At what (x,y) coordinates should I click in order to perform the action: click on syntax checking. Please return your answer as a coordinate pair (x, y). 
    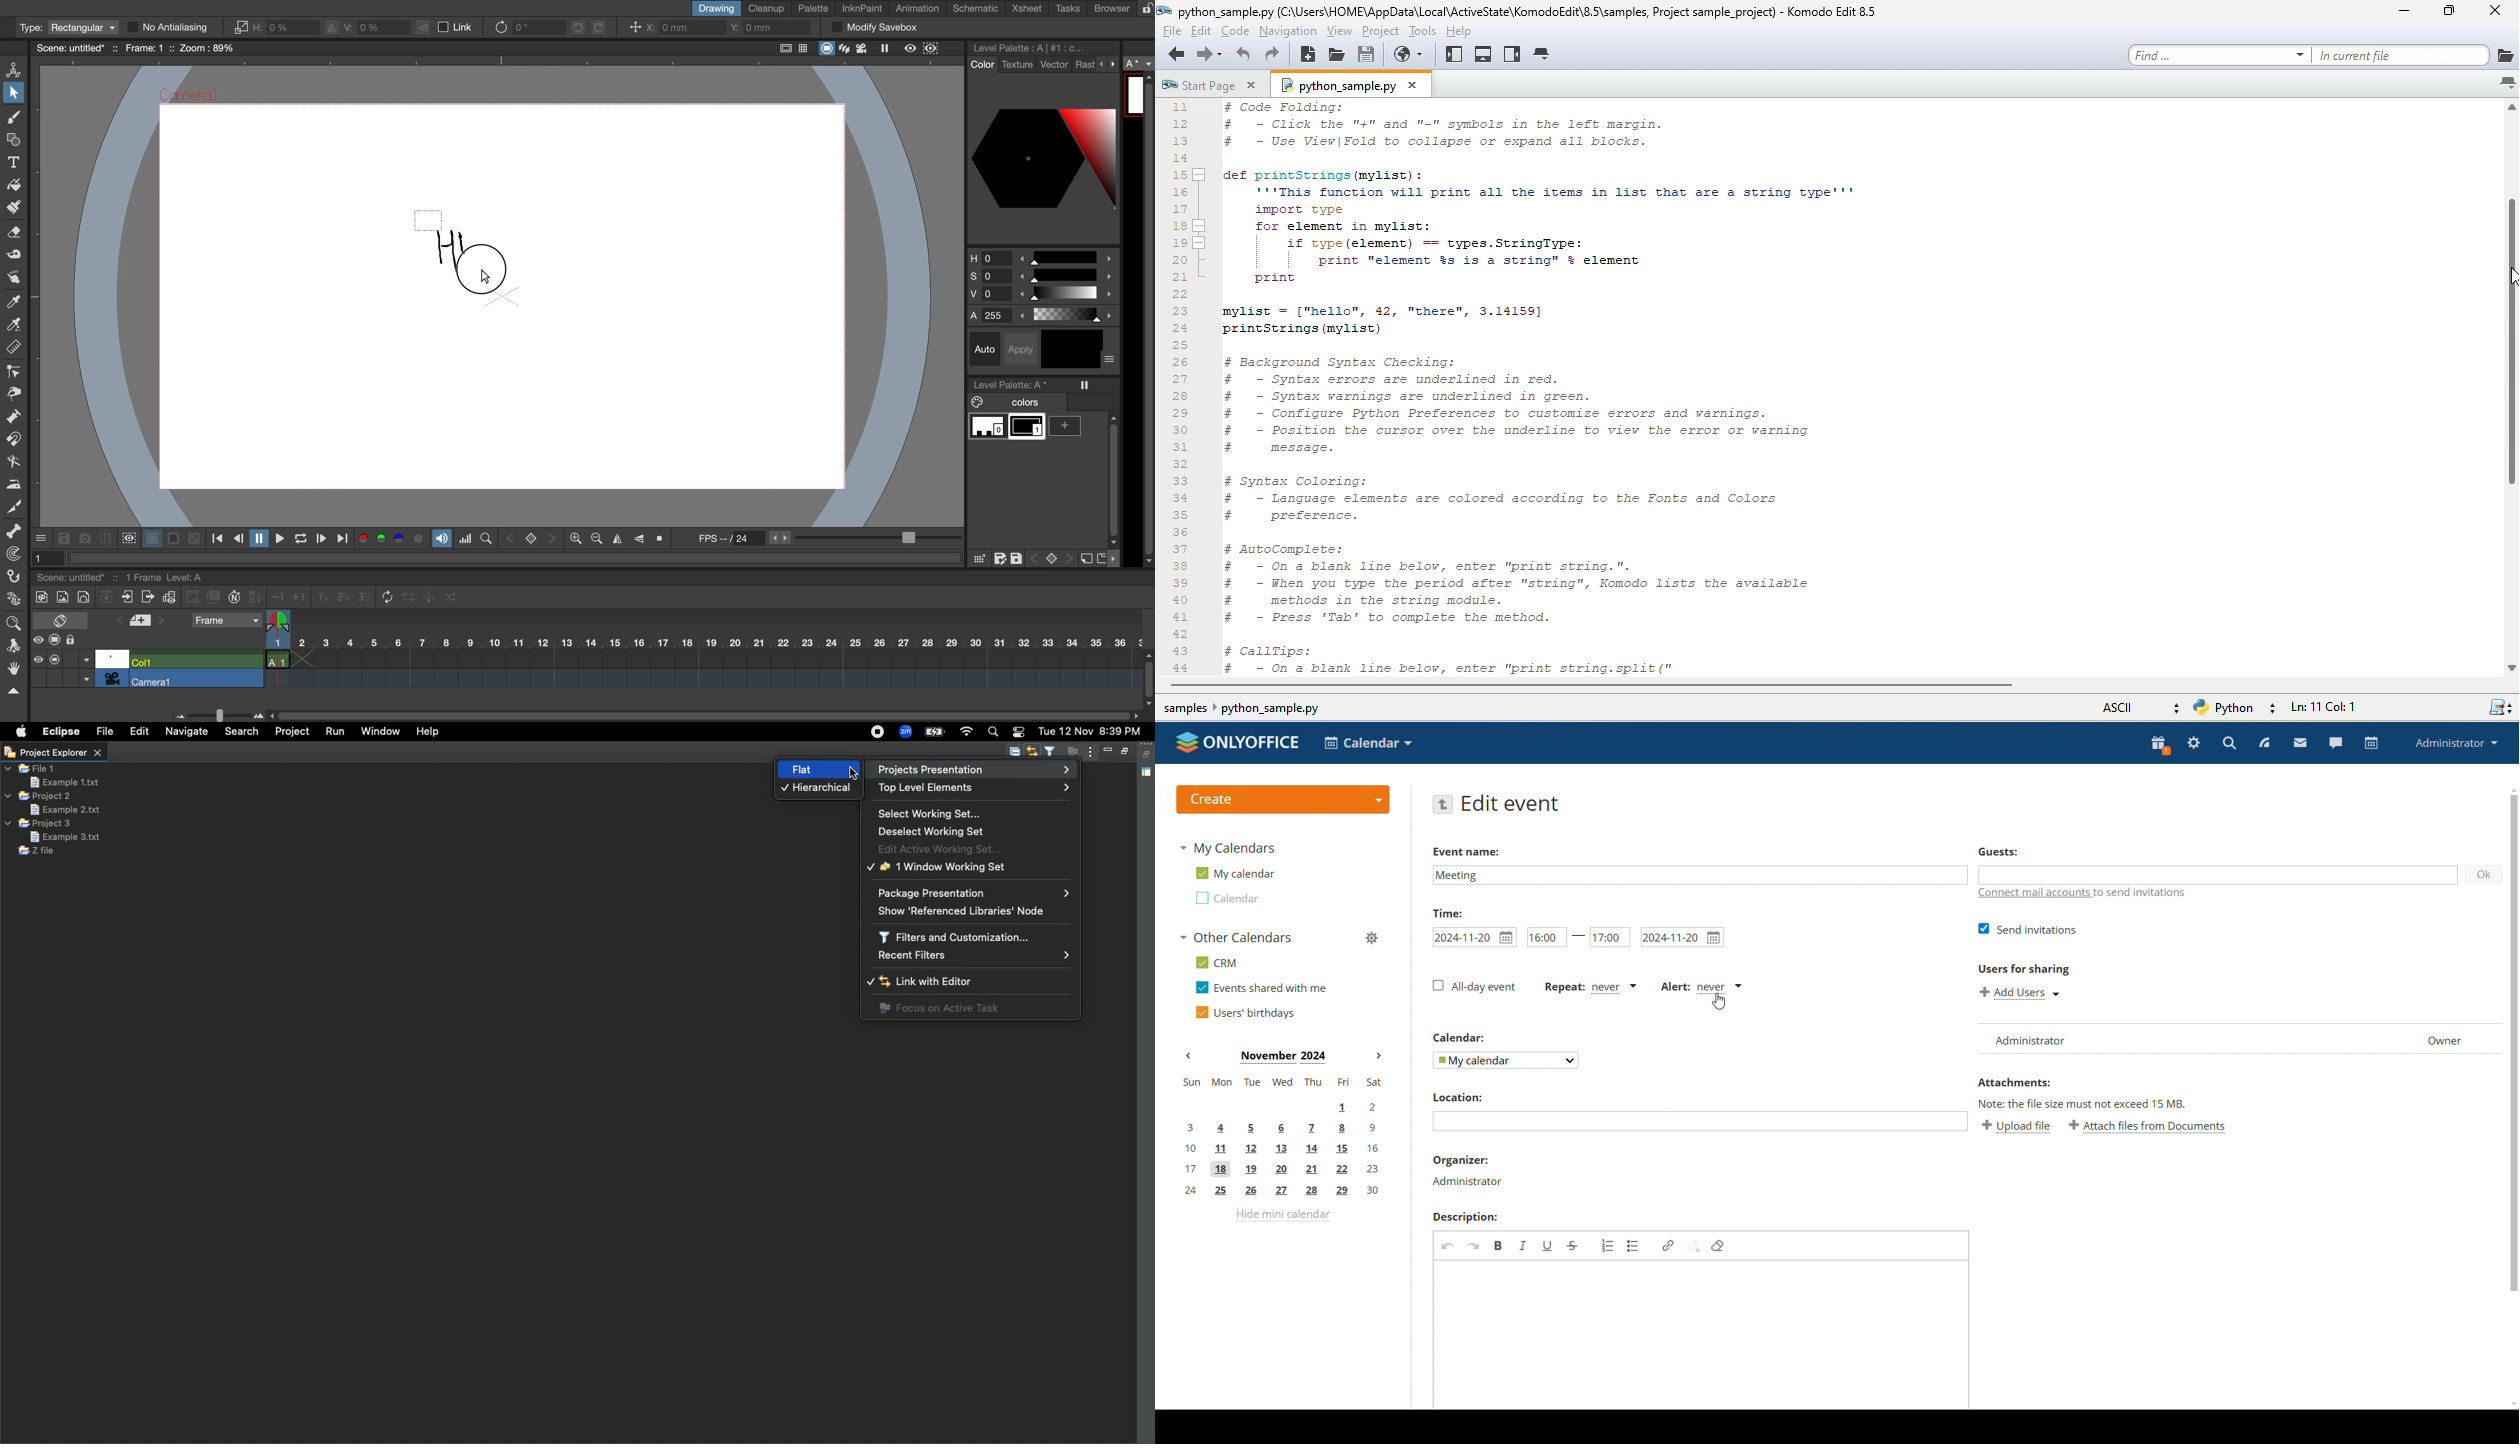
    Looking at the image, I should click on (2499, 705).